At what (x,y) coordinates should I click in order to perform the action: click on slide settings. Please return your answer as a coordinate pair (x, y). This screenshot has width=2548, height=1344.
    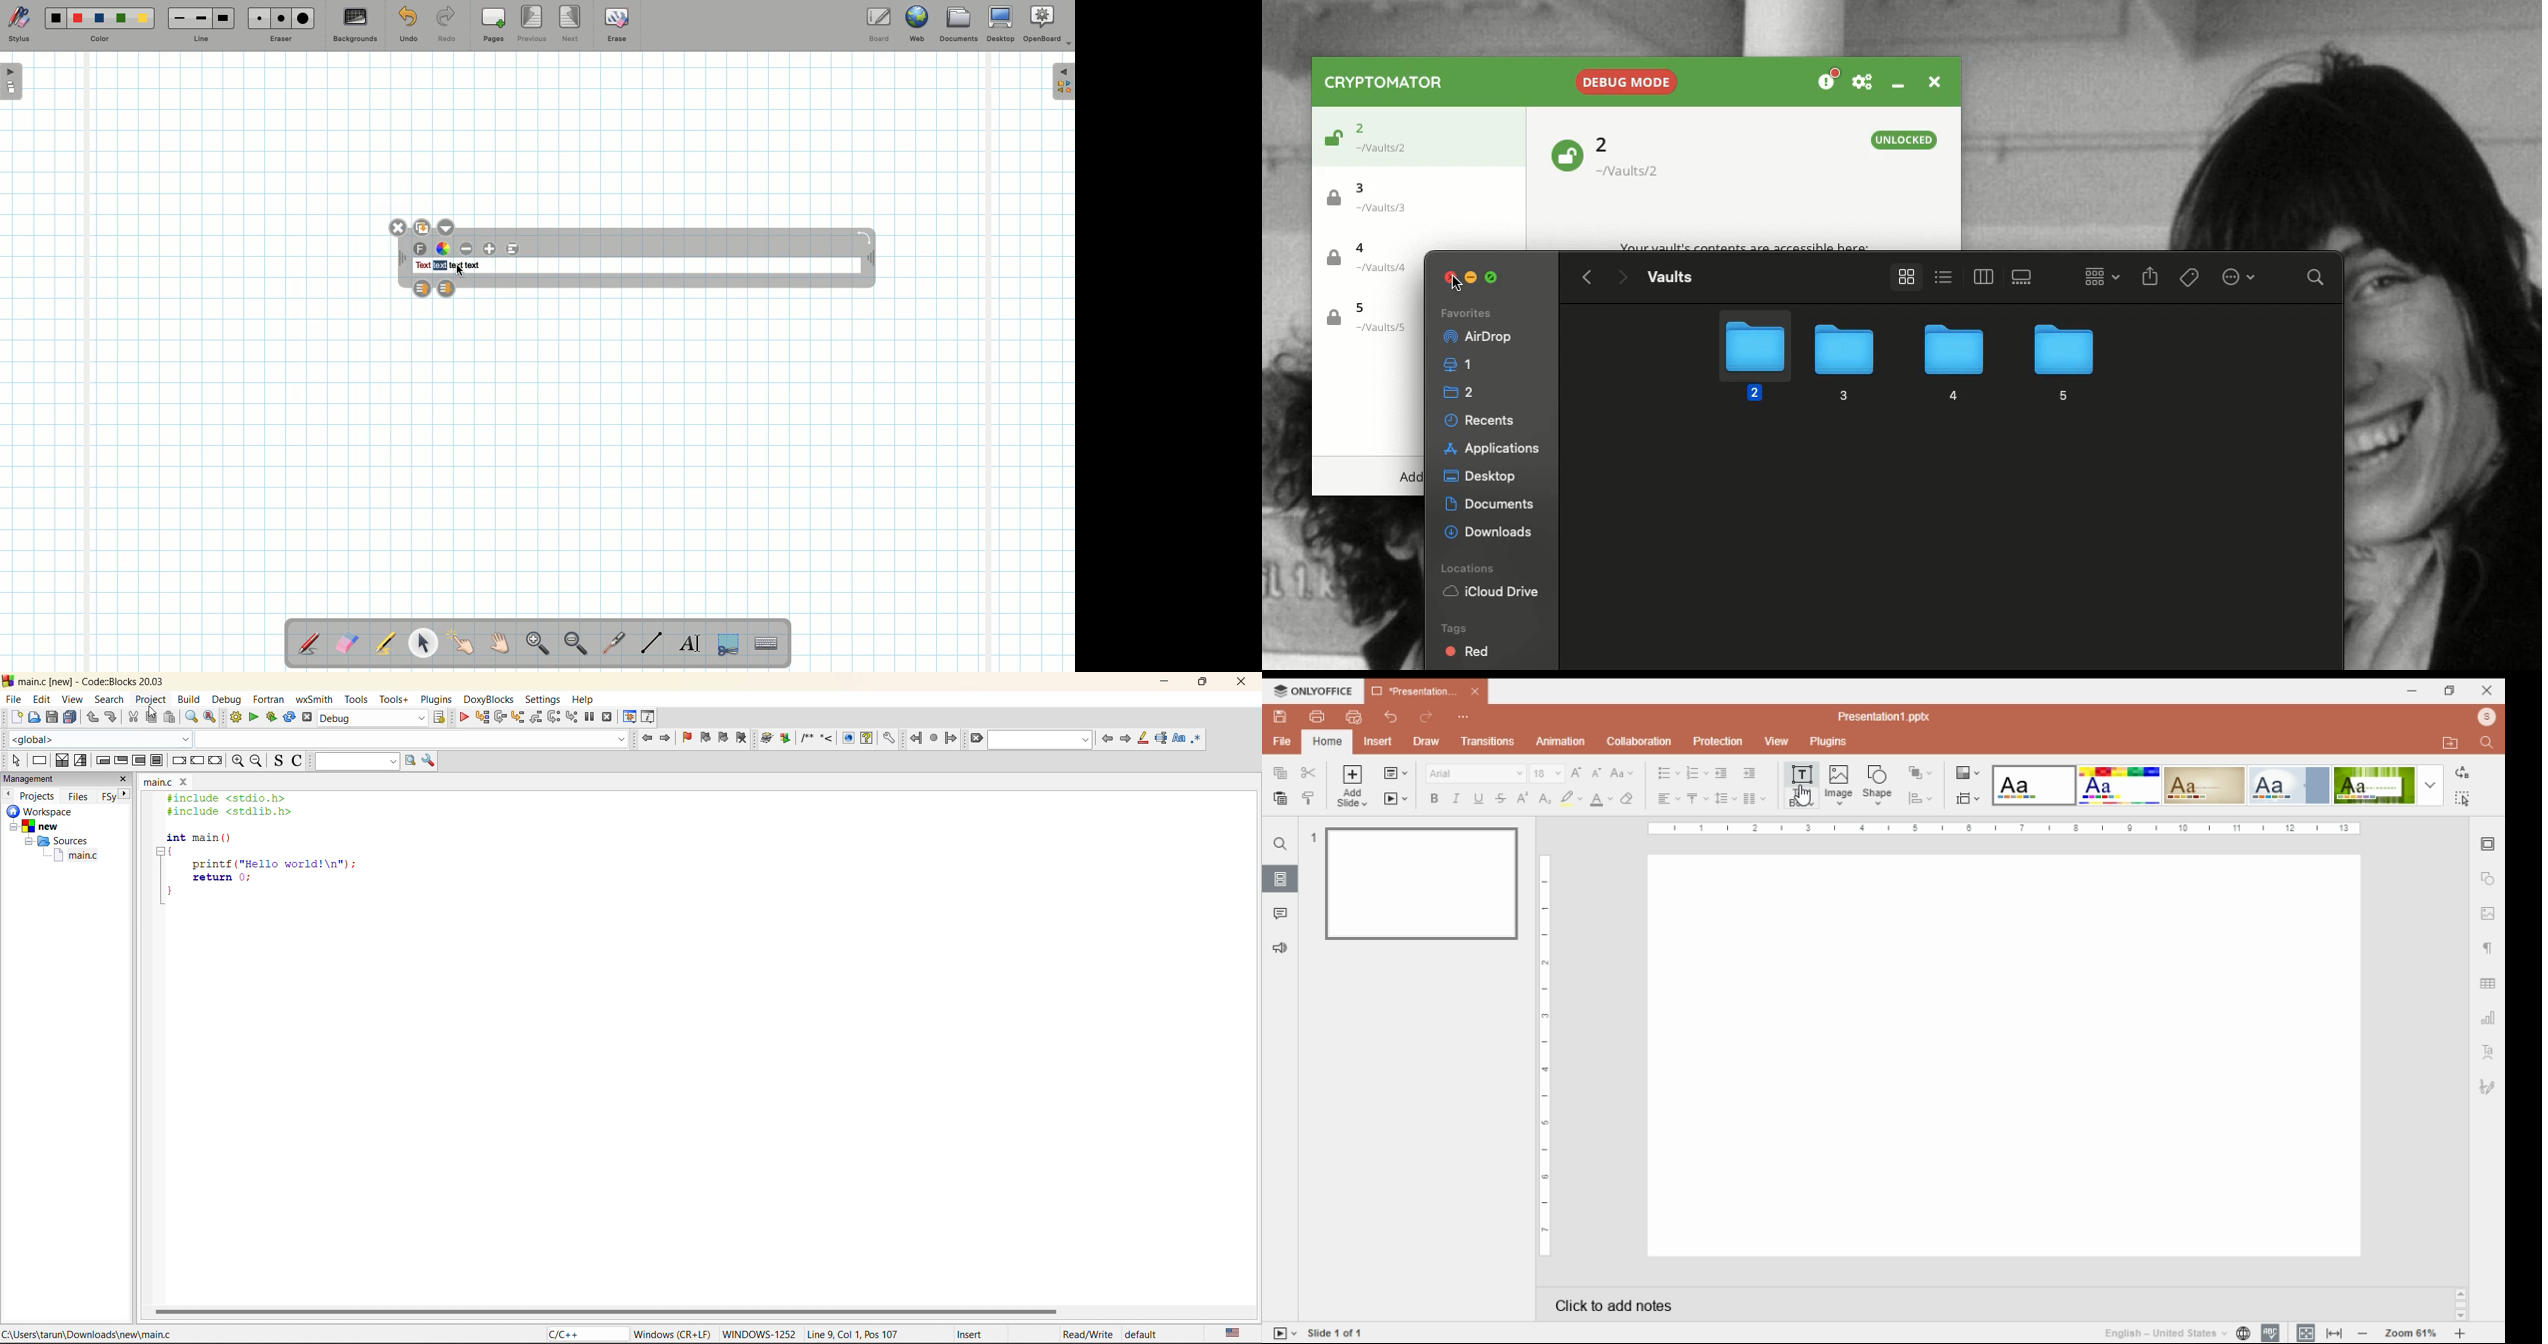
    Looking at the image, I should click on (2488, 845).